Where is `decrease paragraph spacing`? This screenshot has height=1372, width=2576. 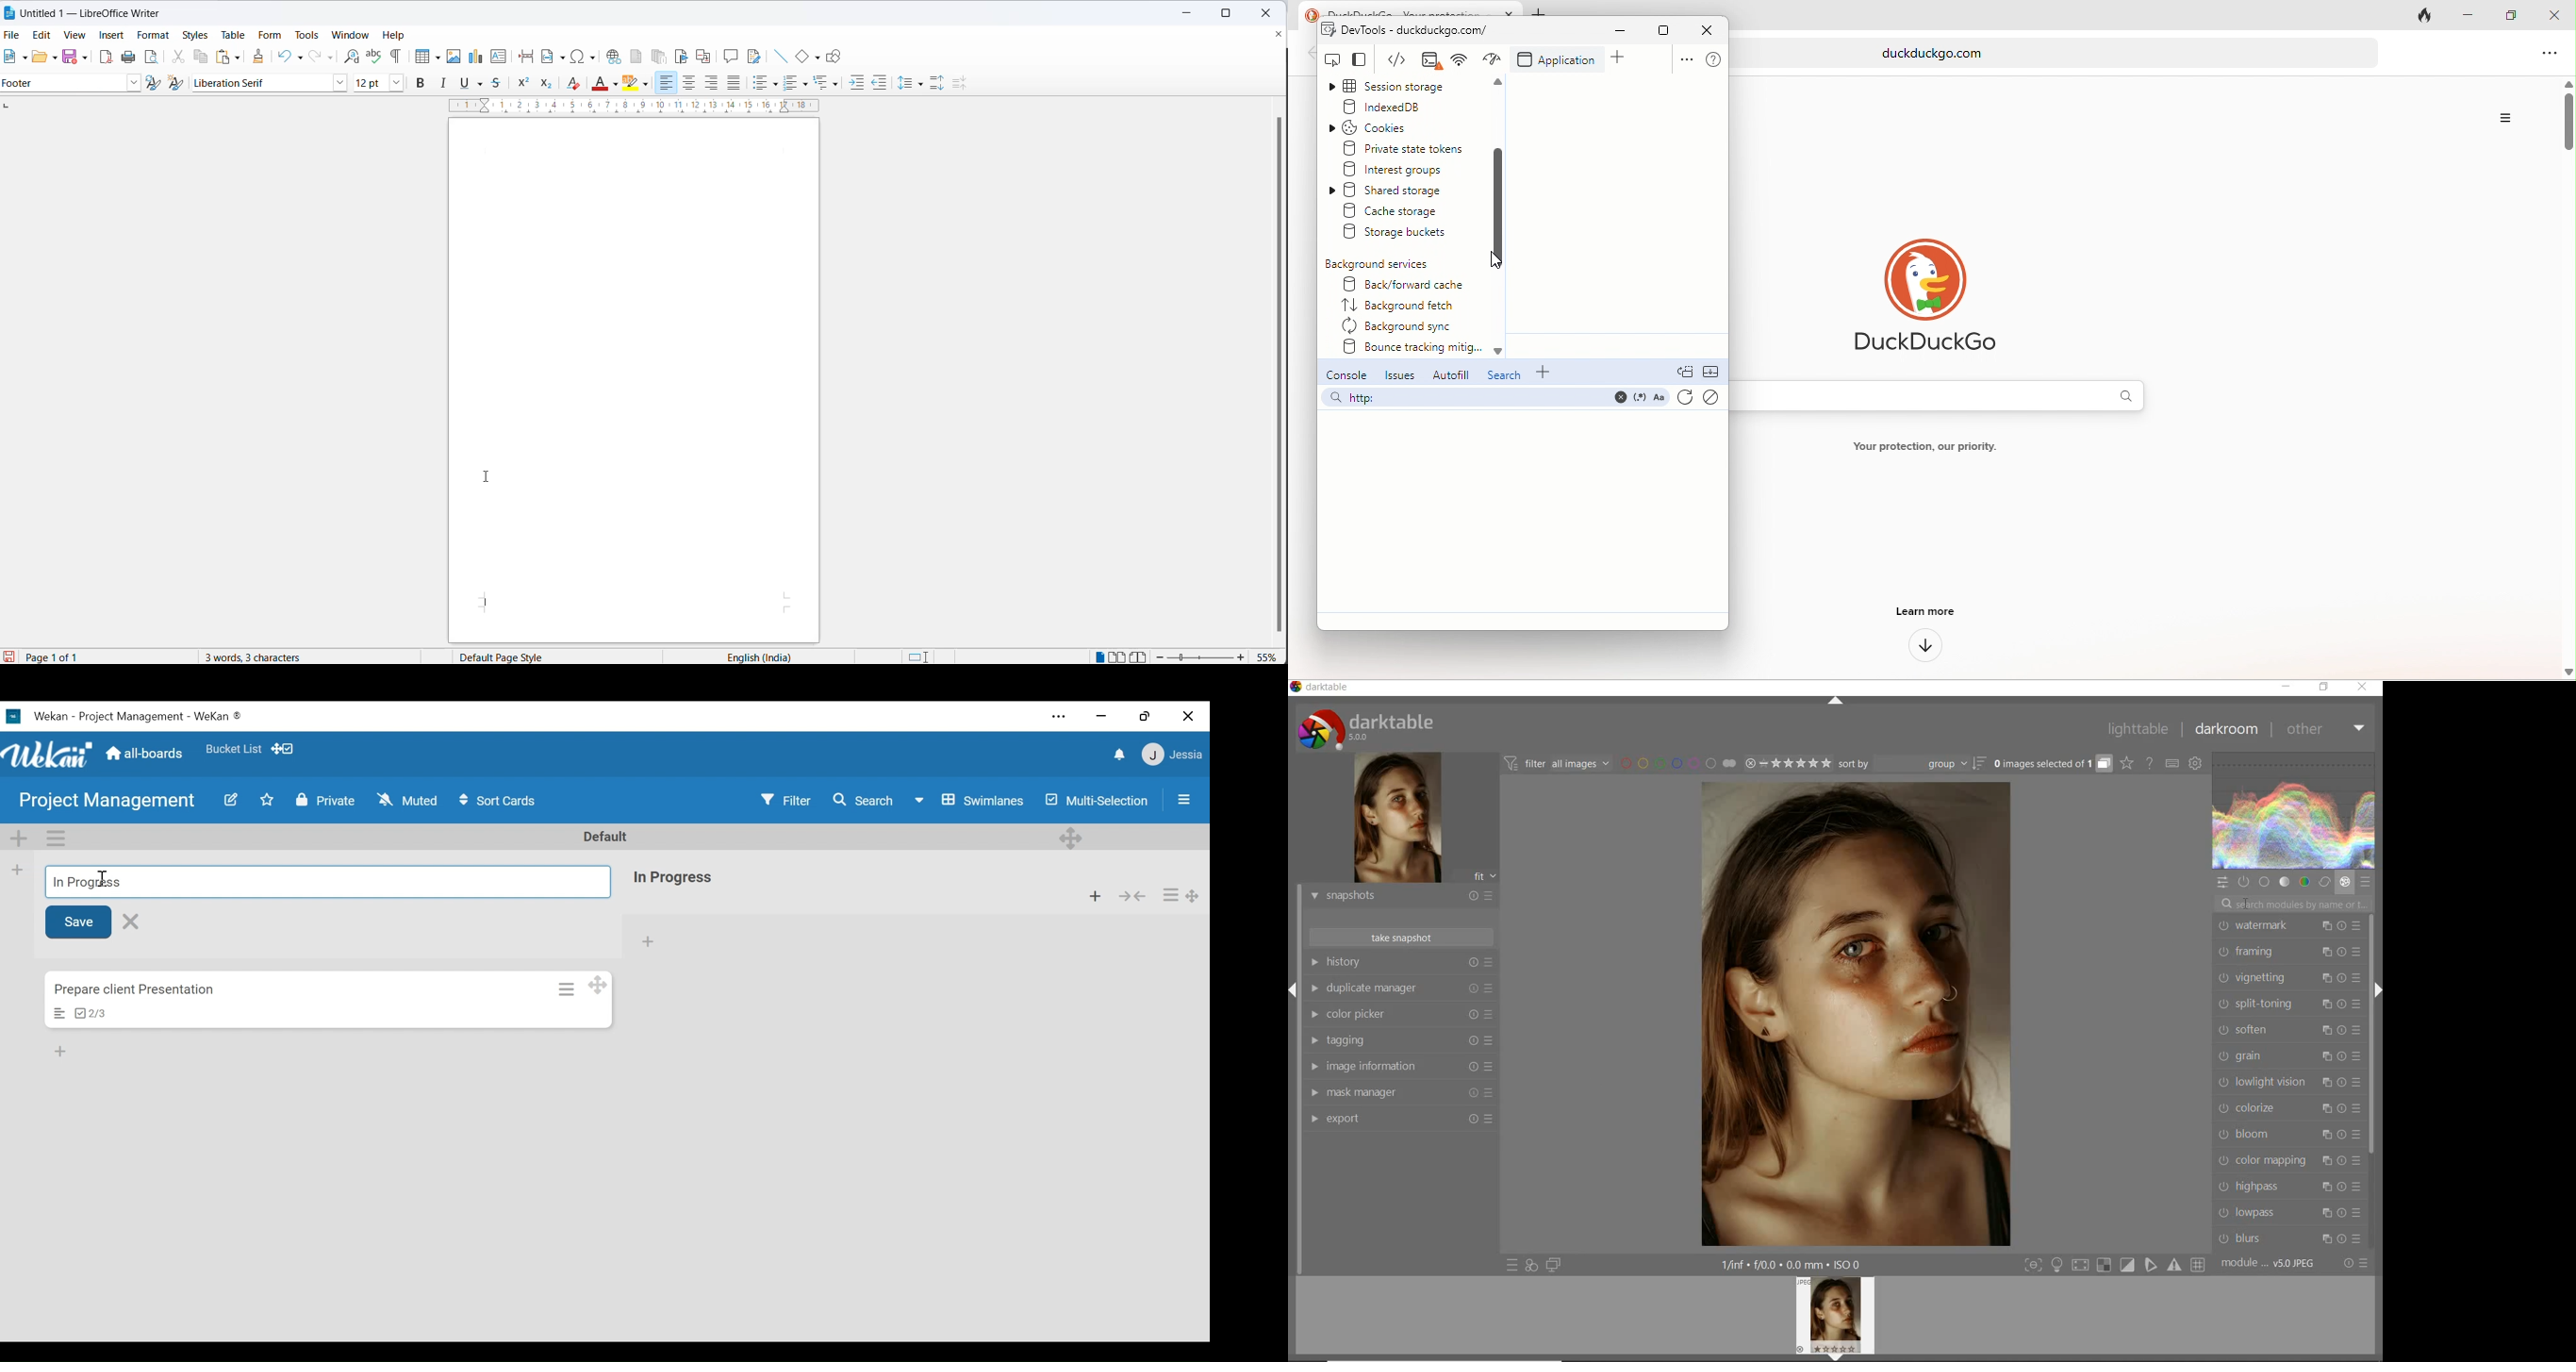
decrease paragraph spacing is located at coordinates (962, 82).